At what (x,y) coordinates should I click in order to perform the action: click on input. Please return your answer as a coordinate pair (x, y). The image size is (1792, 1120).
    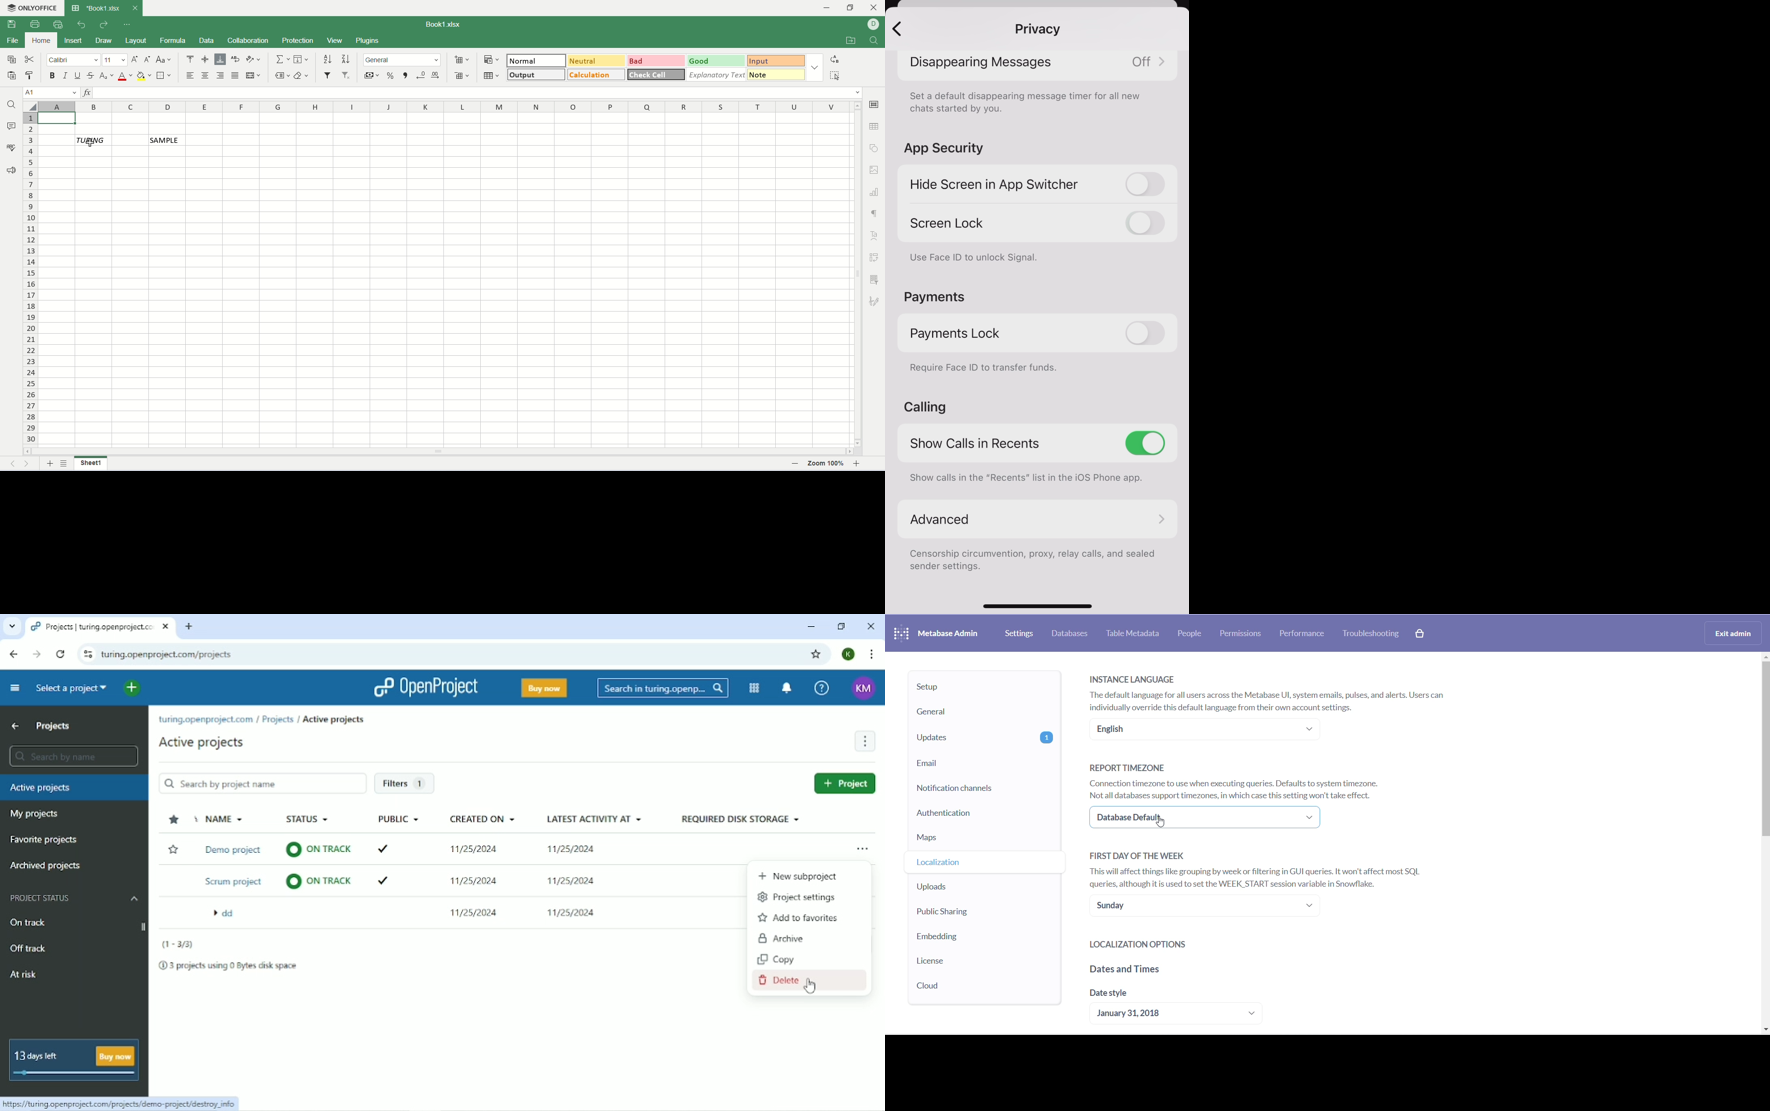
    Looking at the image, I should click on (778, 61).